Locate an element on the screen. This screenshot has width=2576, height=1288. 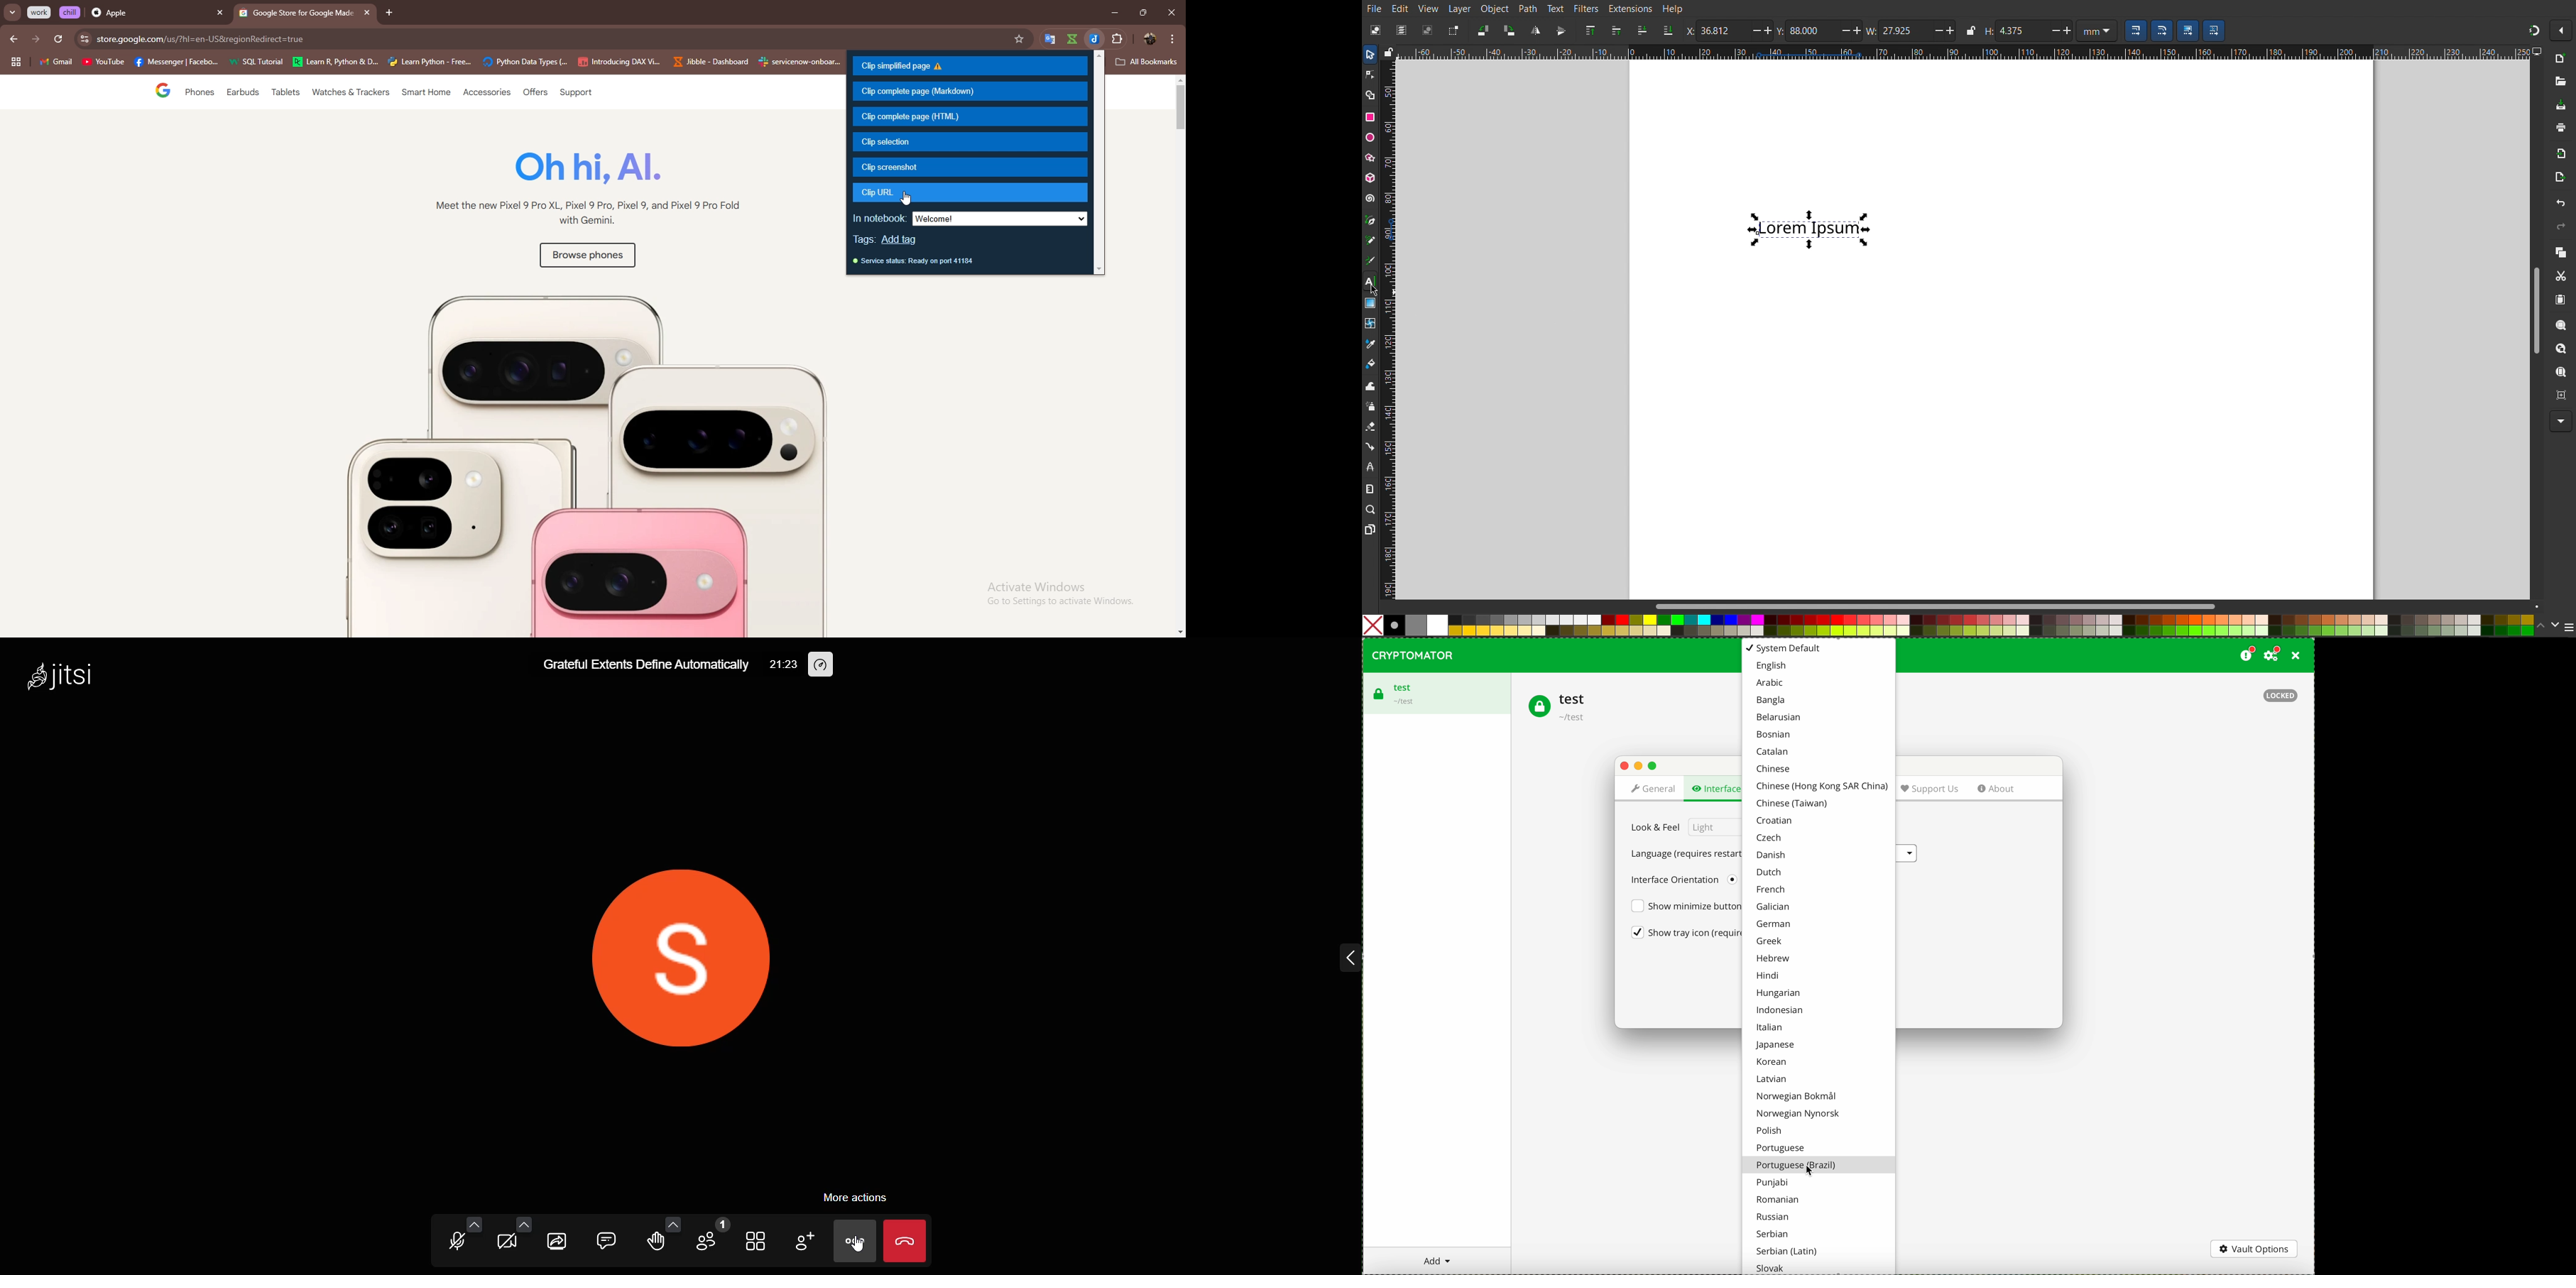
Zoom Page is located at coordinates (2560, 373).